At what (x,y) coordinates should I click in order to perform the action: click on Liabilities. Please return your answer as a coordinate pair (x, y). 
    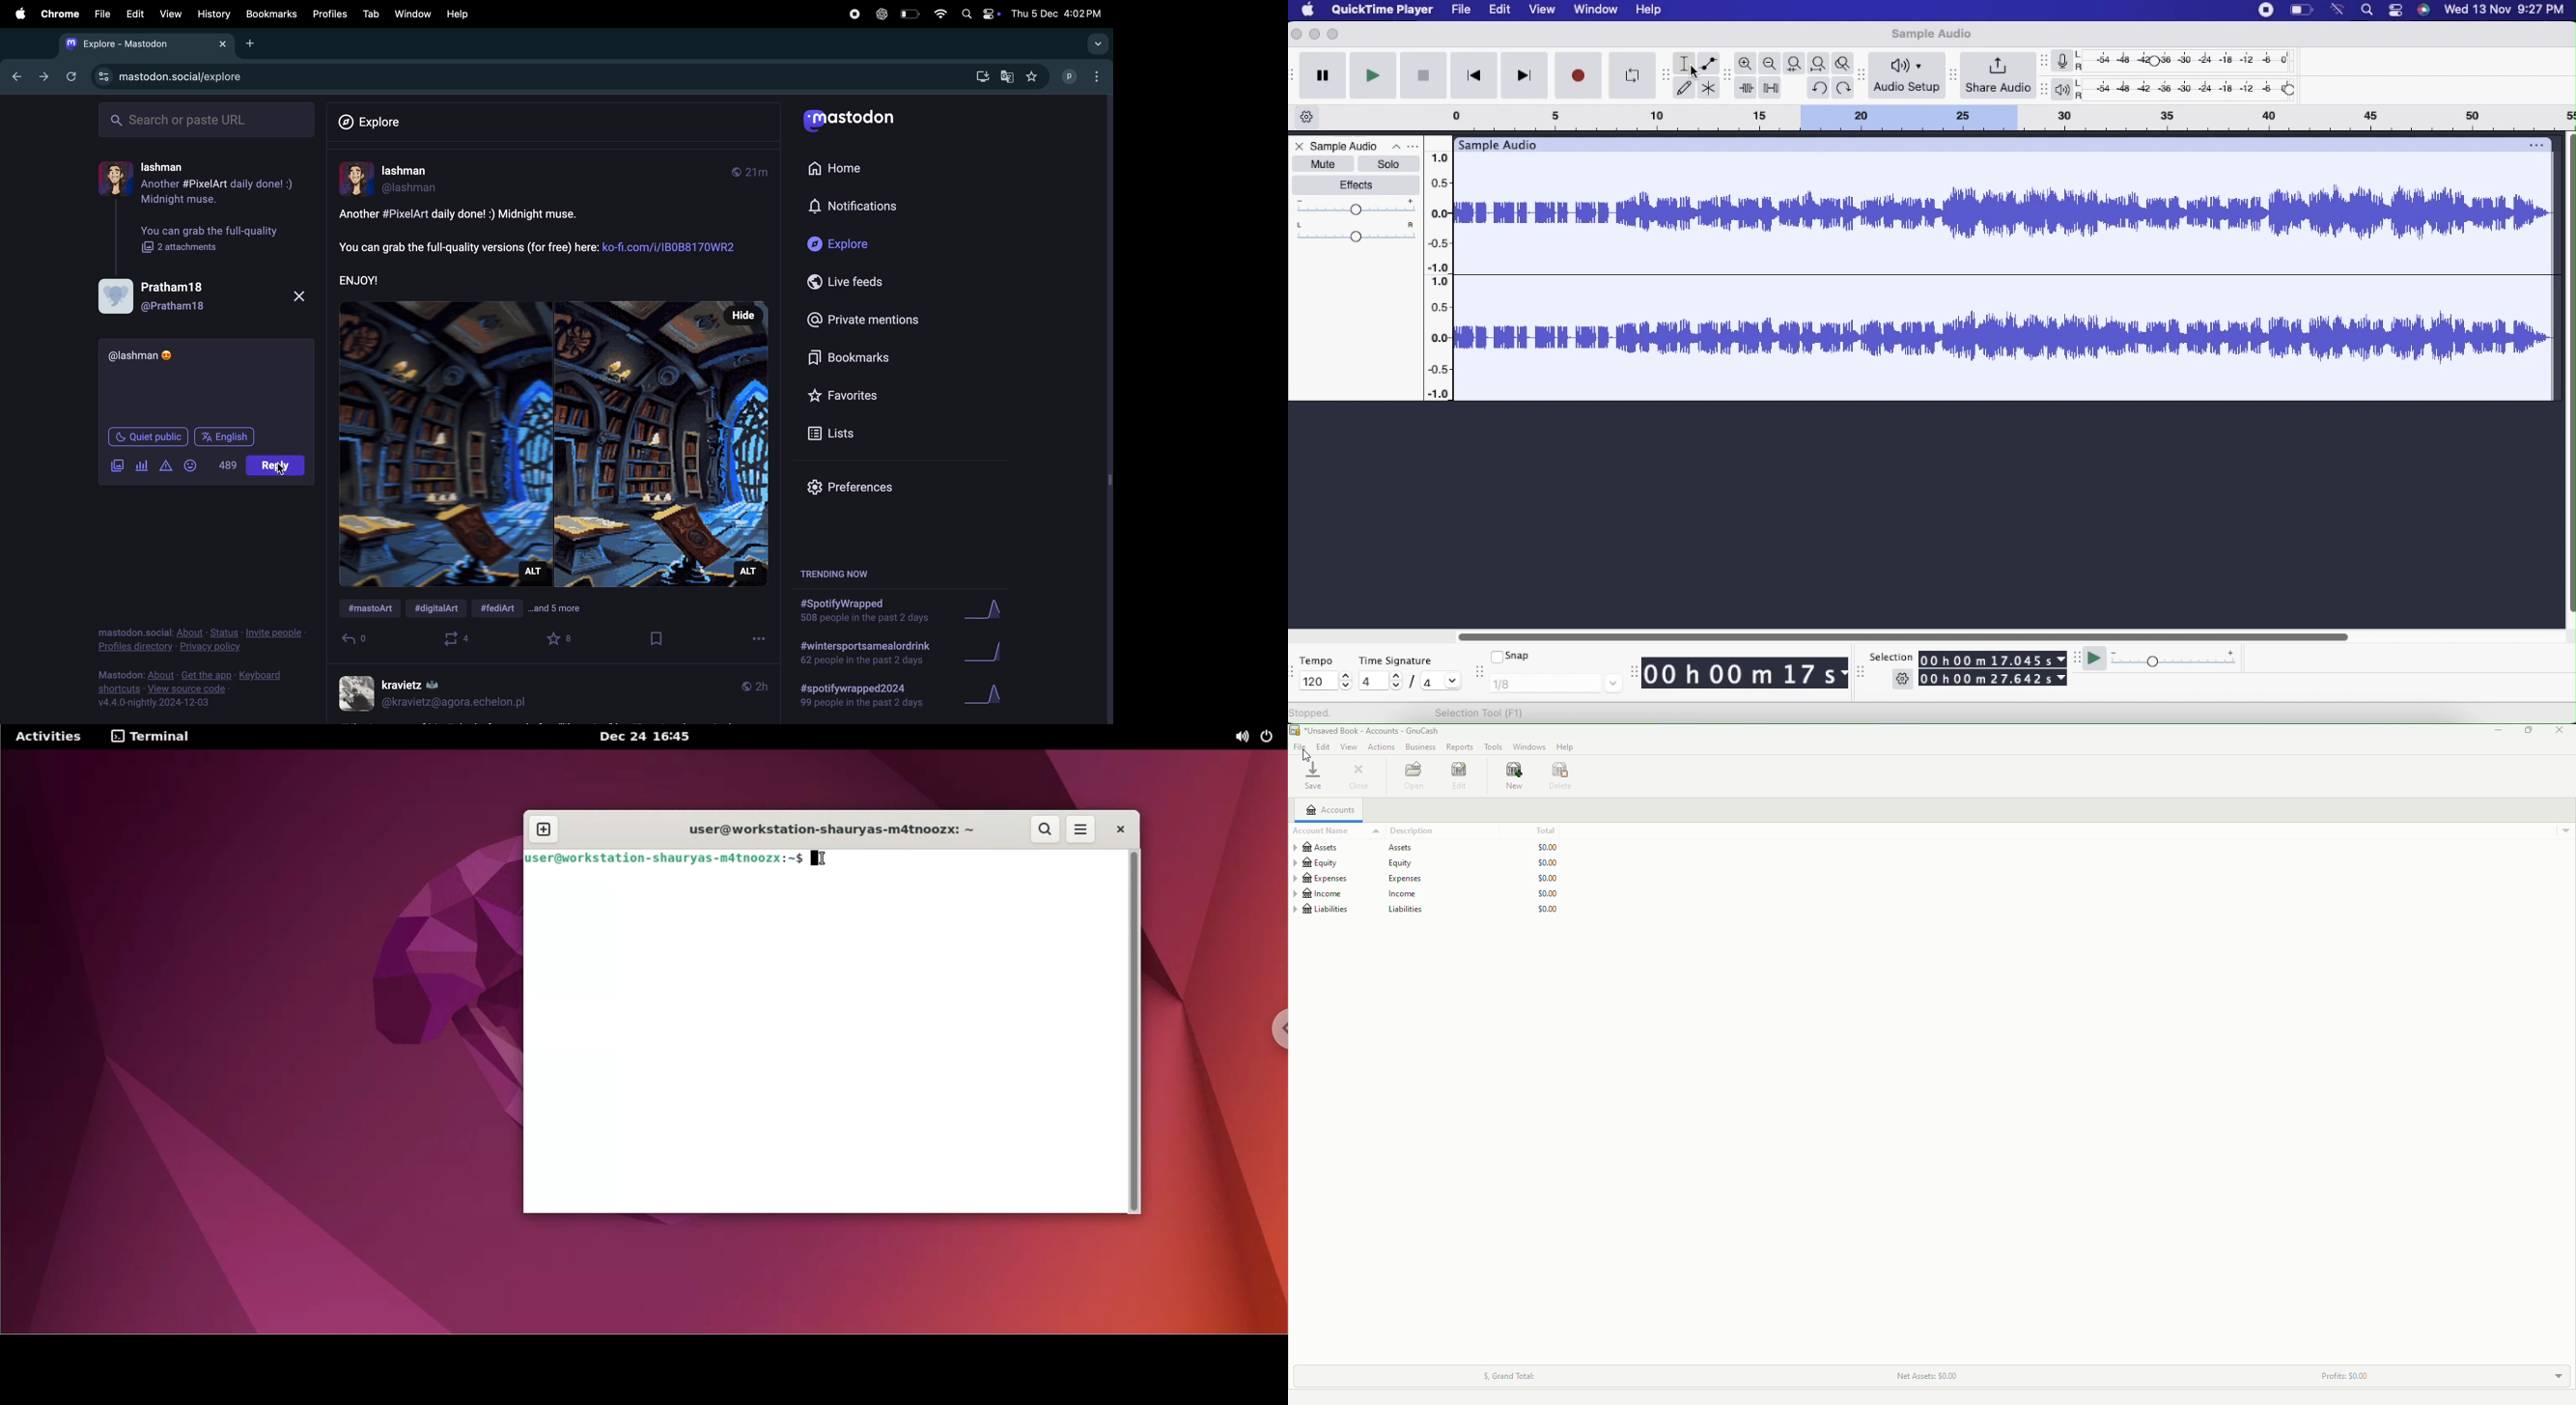
    Looking at the image, I should click on (1428, 912).